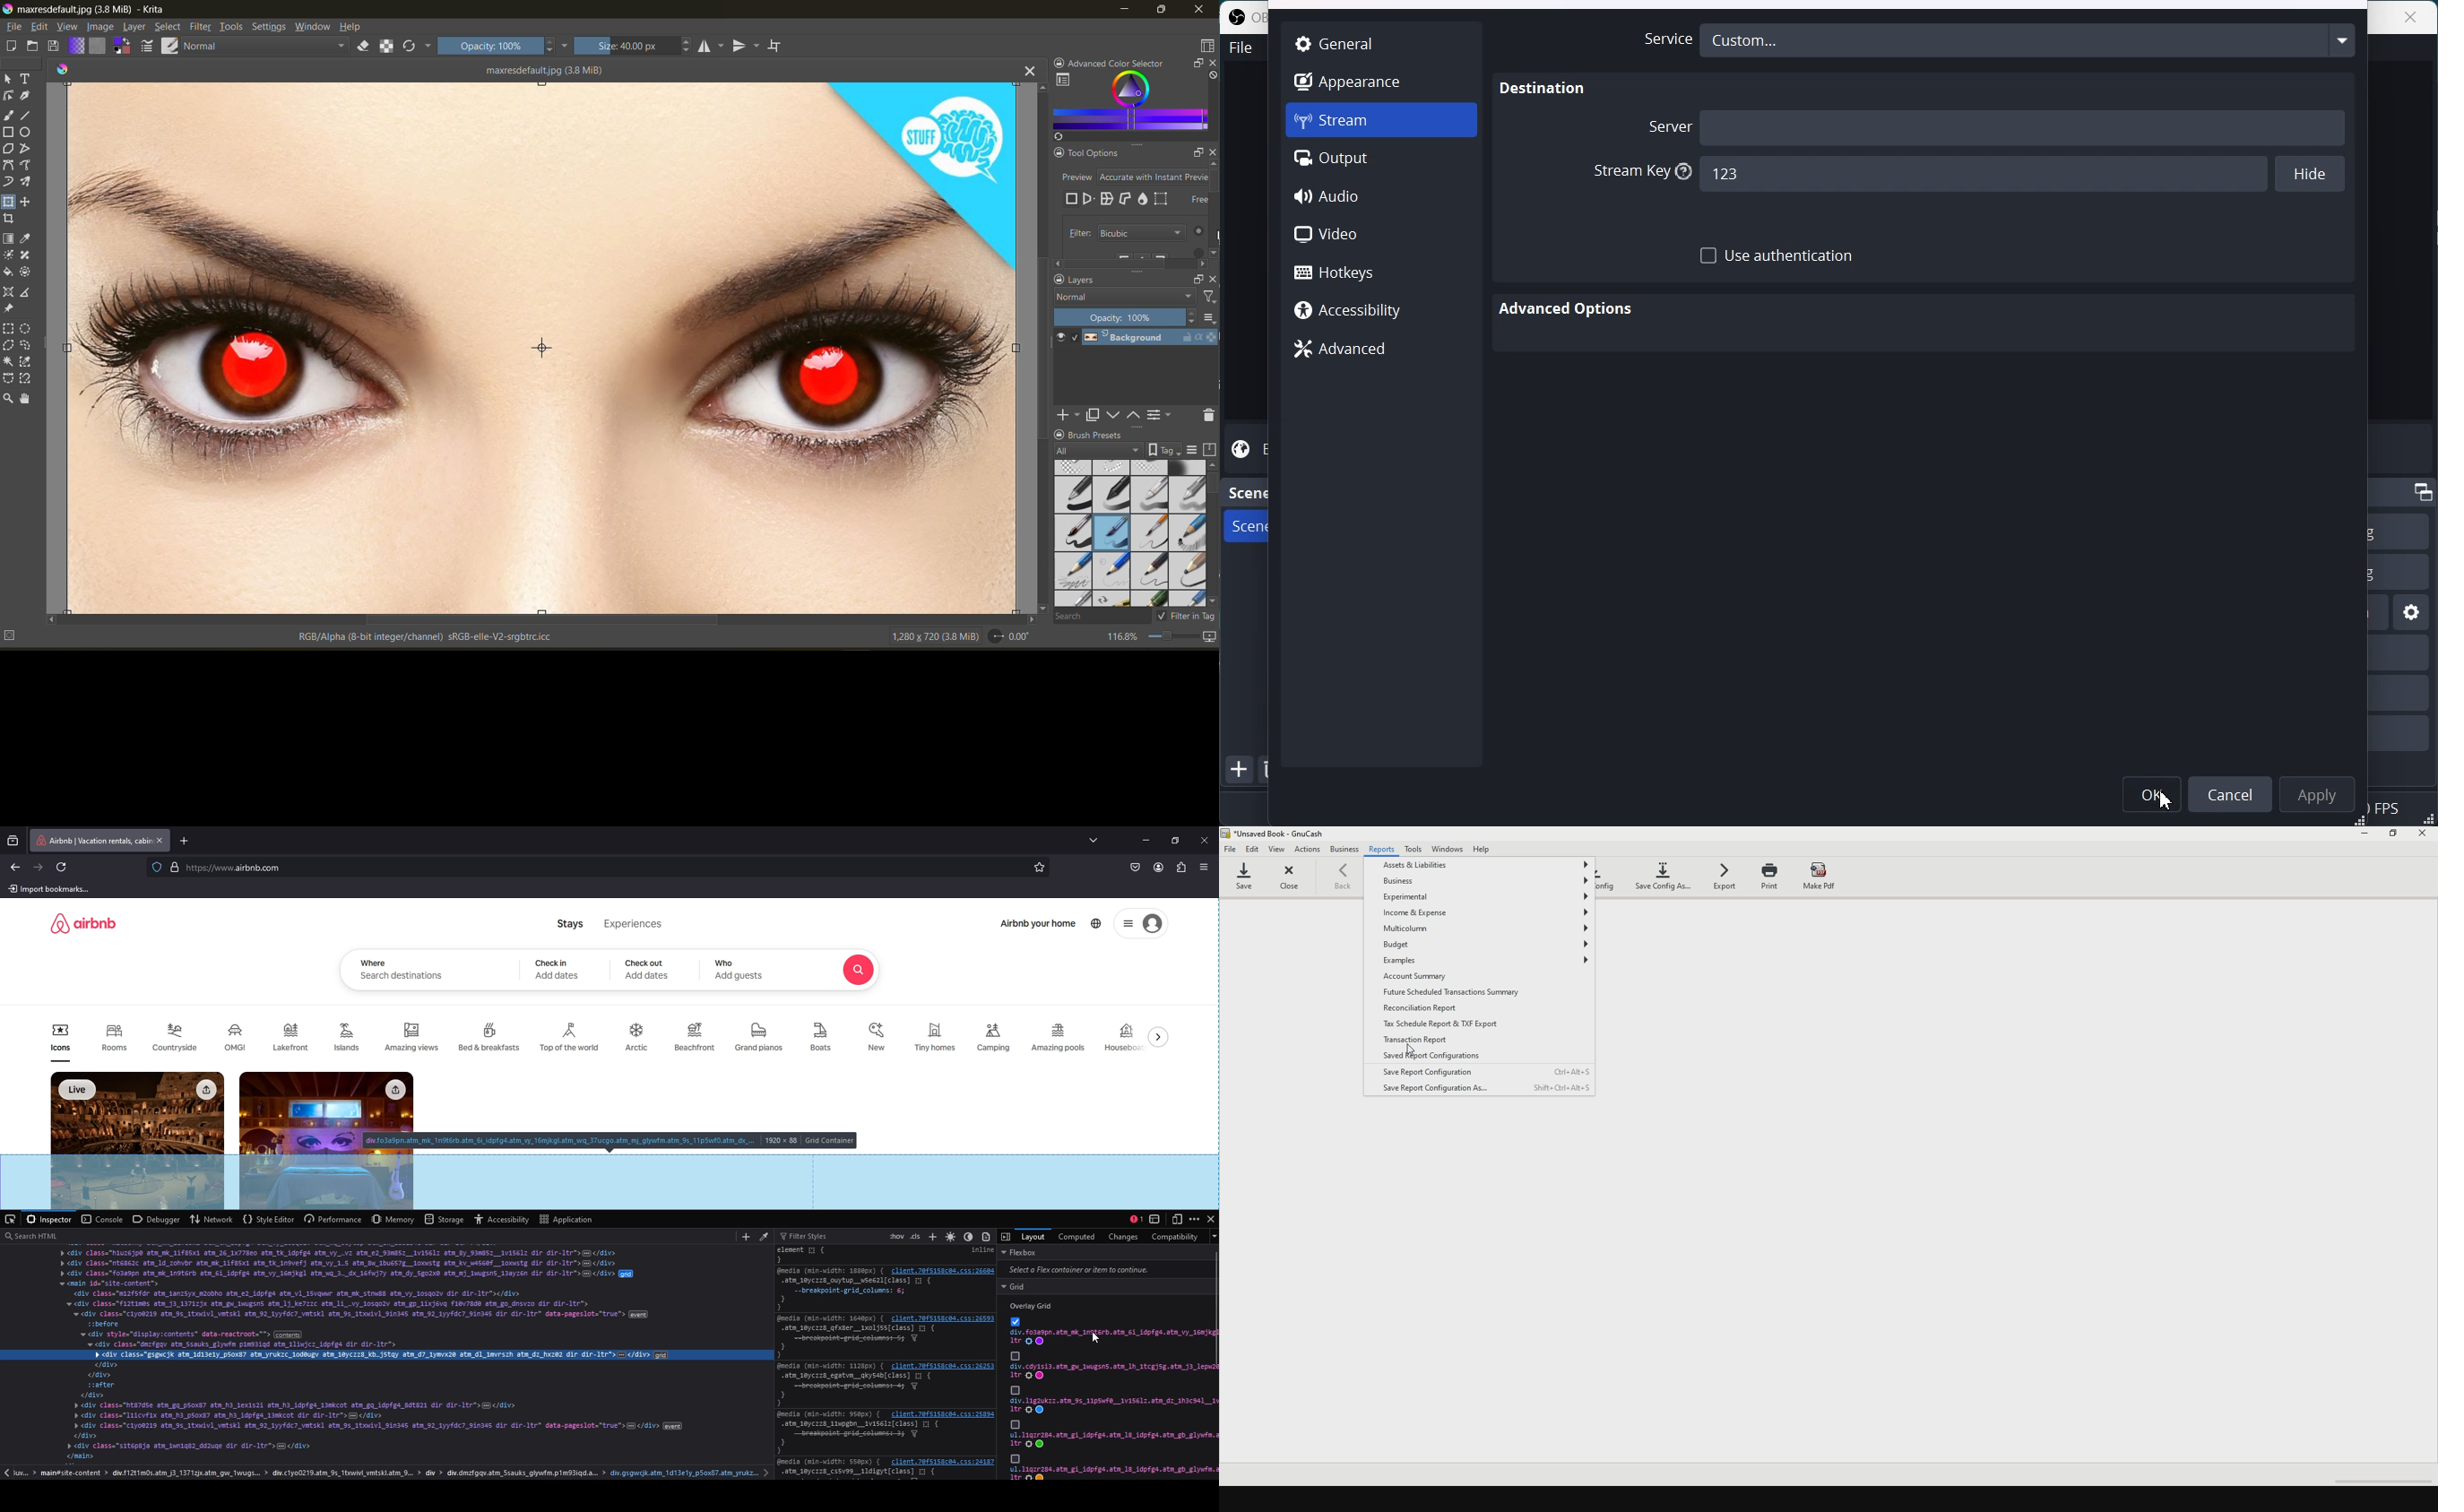  I want to click on OK, so click(2152, 791).